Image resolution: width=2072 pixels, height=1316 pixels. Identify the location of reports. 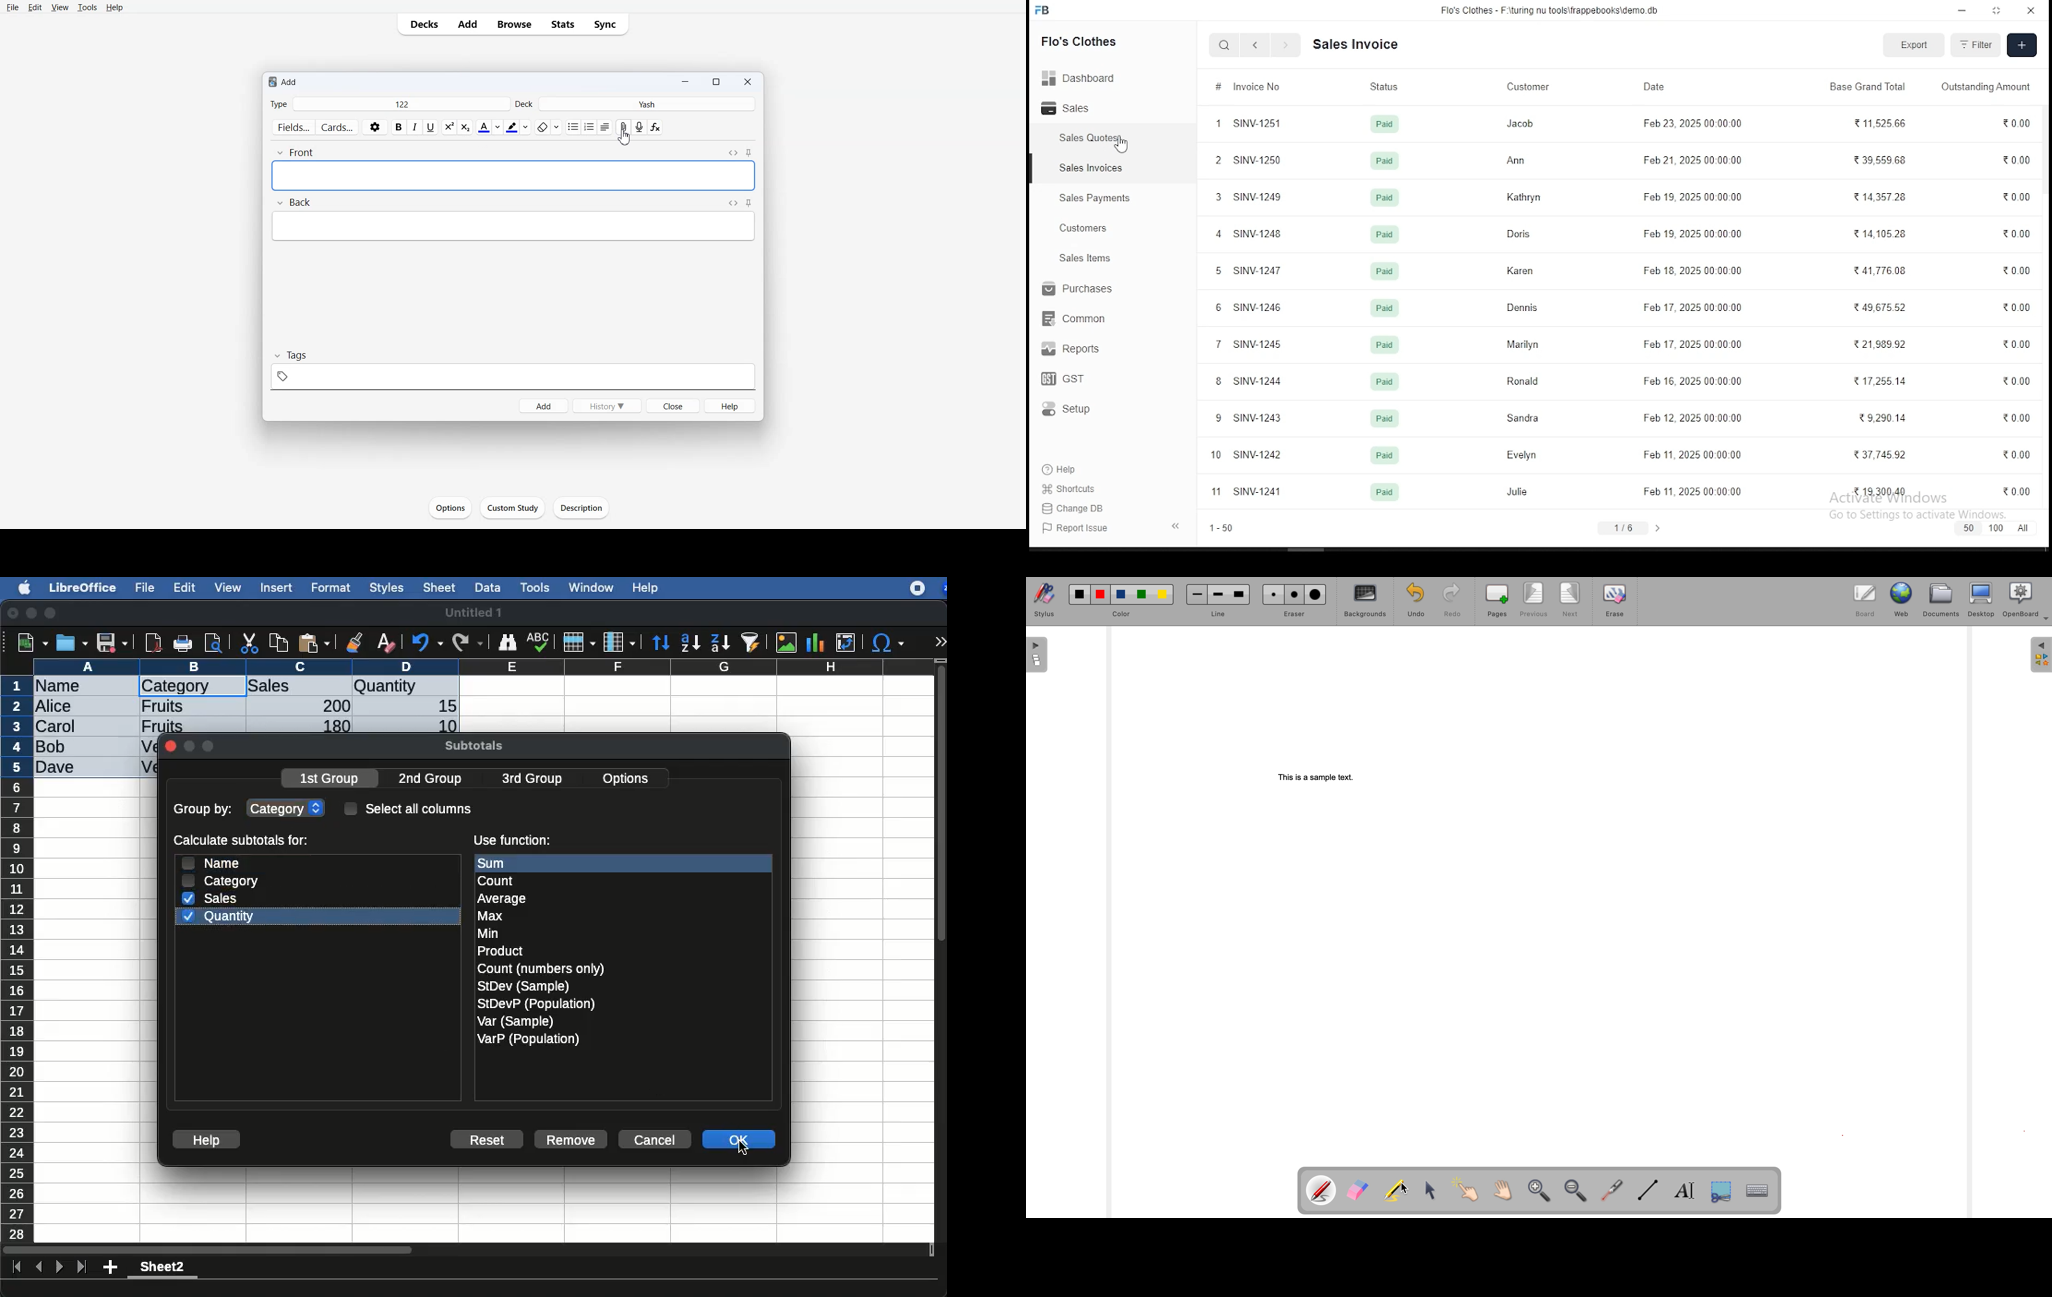
(1072, 350).